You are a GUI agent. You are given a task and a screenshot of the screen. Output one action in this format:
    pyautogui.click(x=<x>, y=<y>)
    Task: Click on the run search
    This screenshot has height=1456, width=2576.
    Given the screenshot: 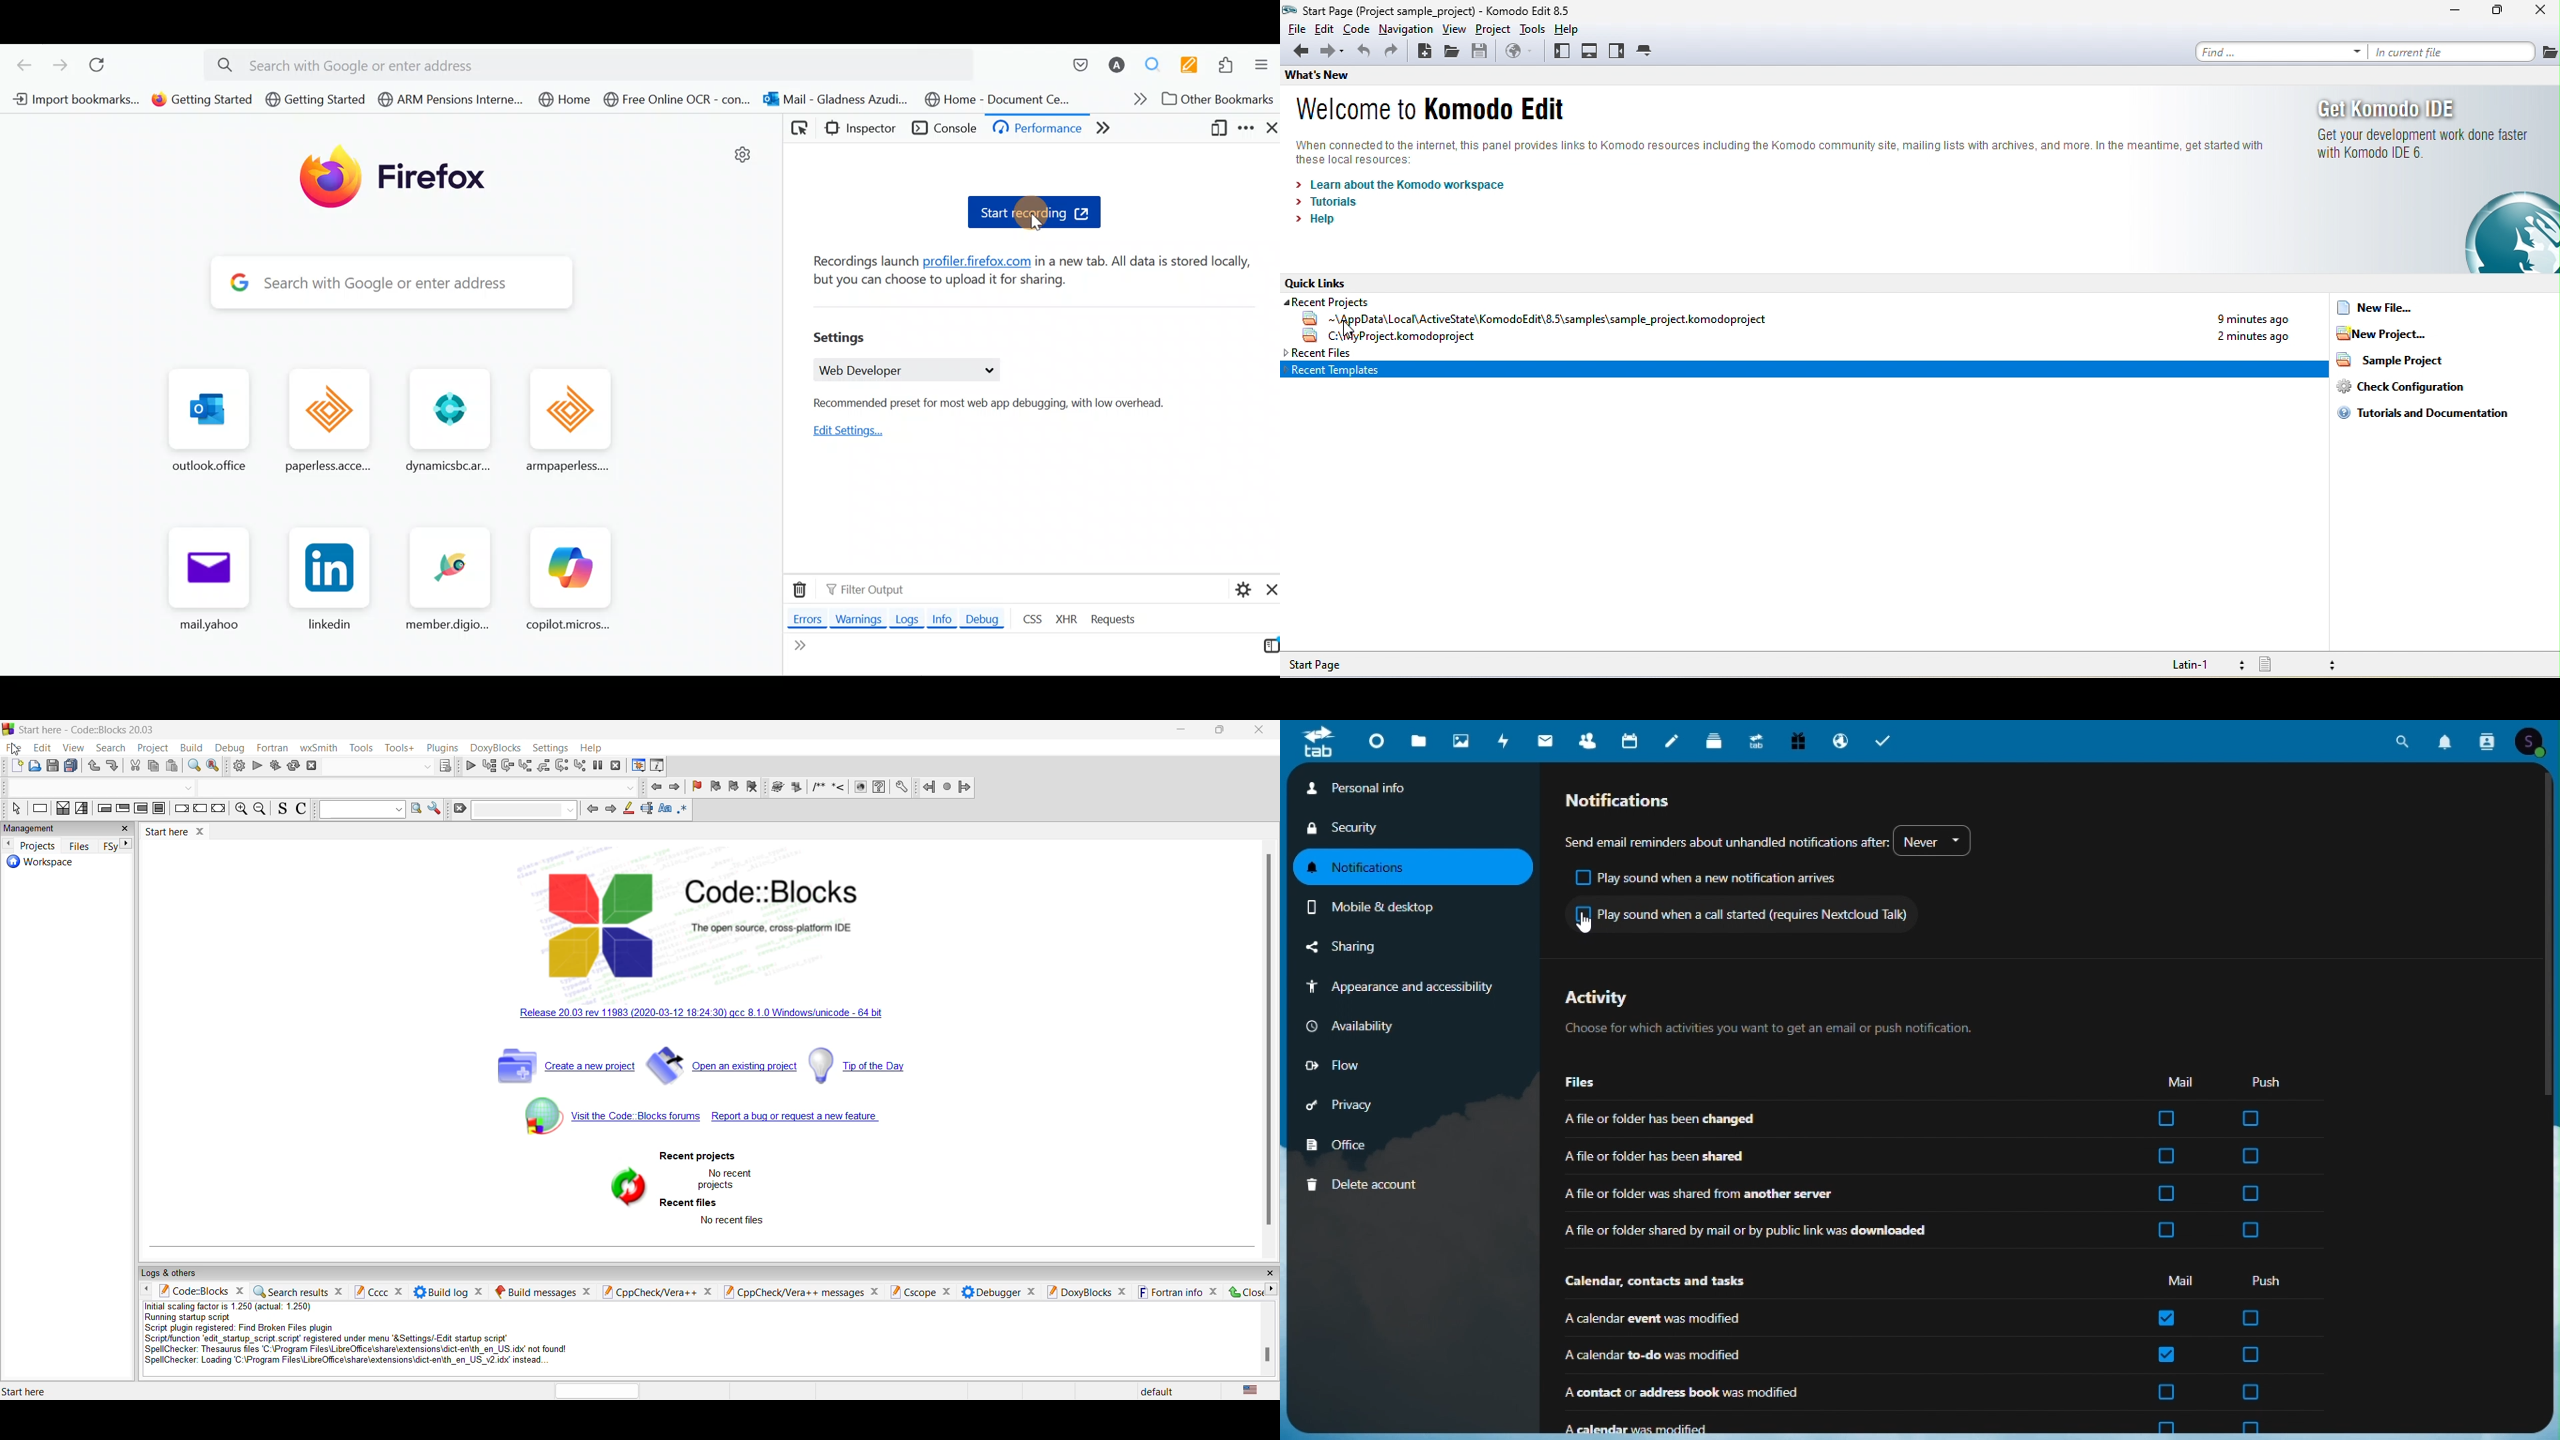 What is the action you would take?
    pyautogui.click(x=417, y=807)
    